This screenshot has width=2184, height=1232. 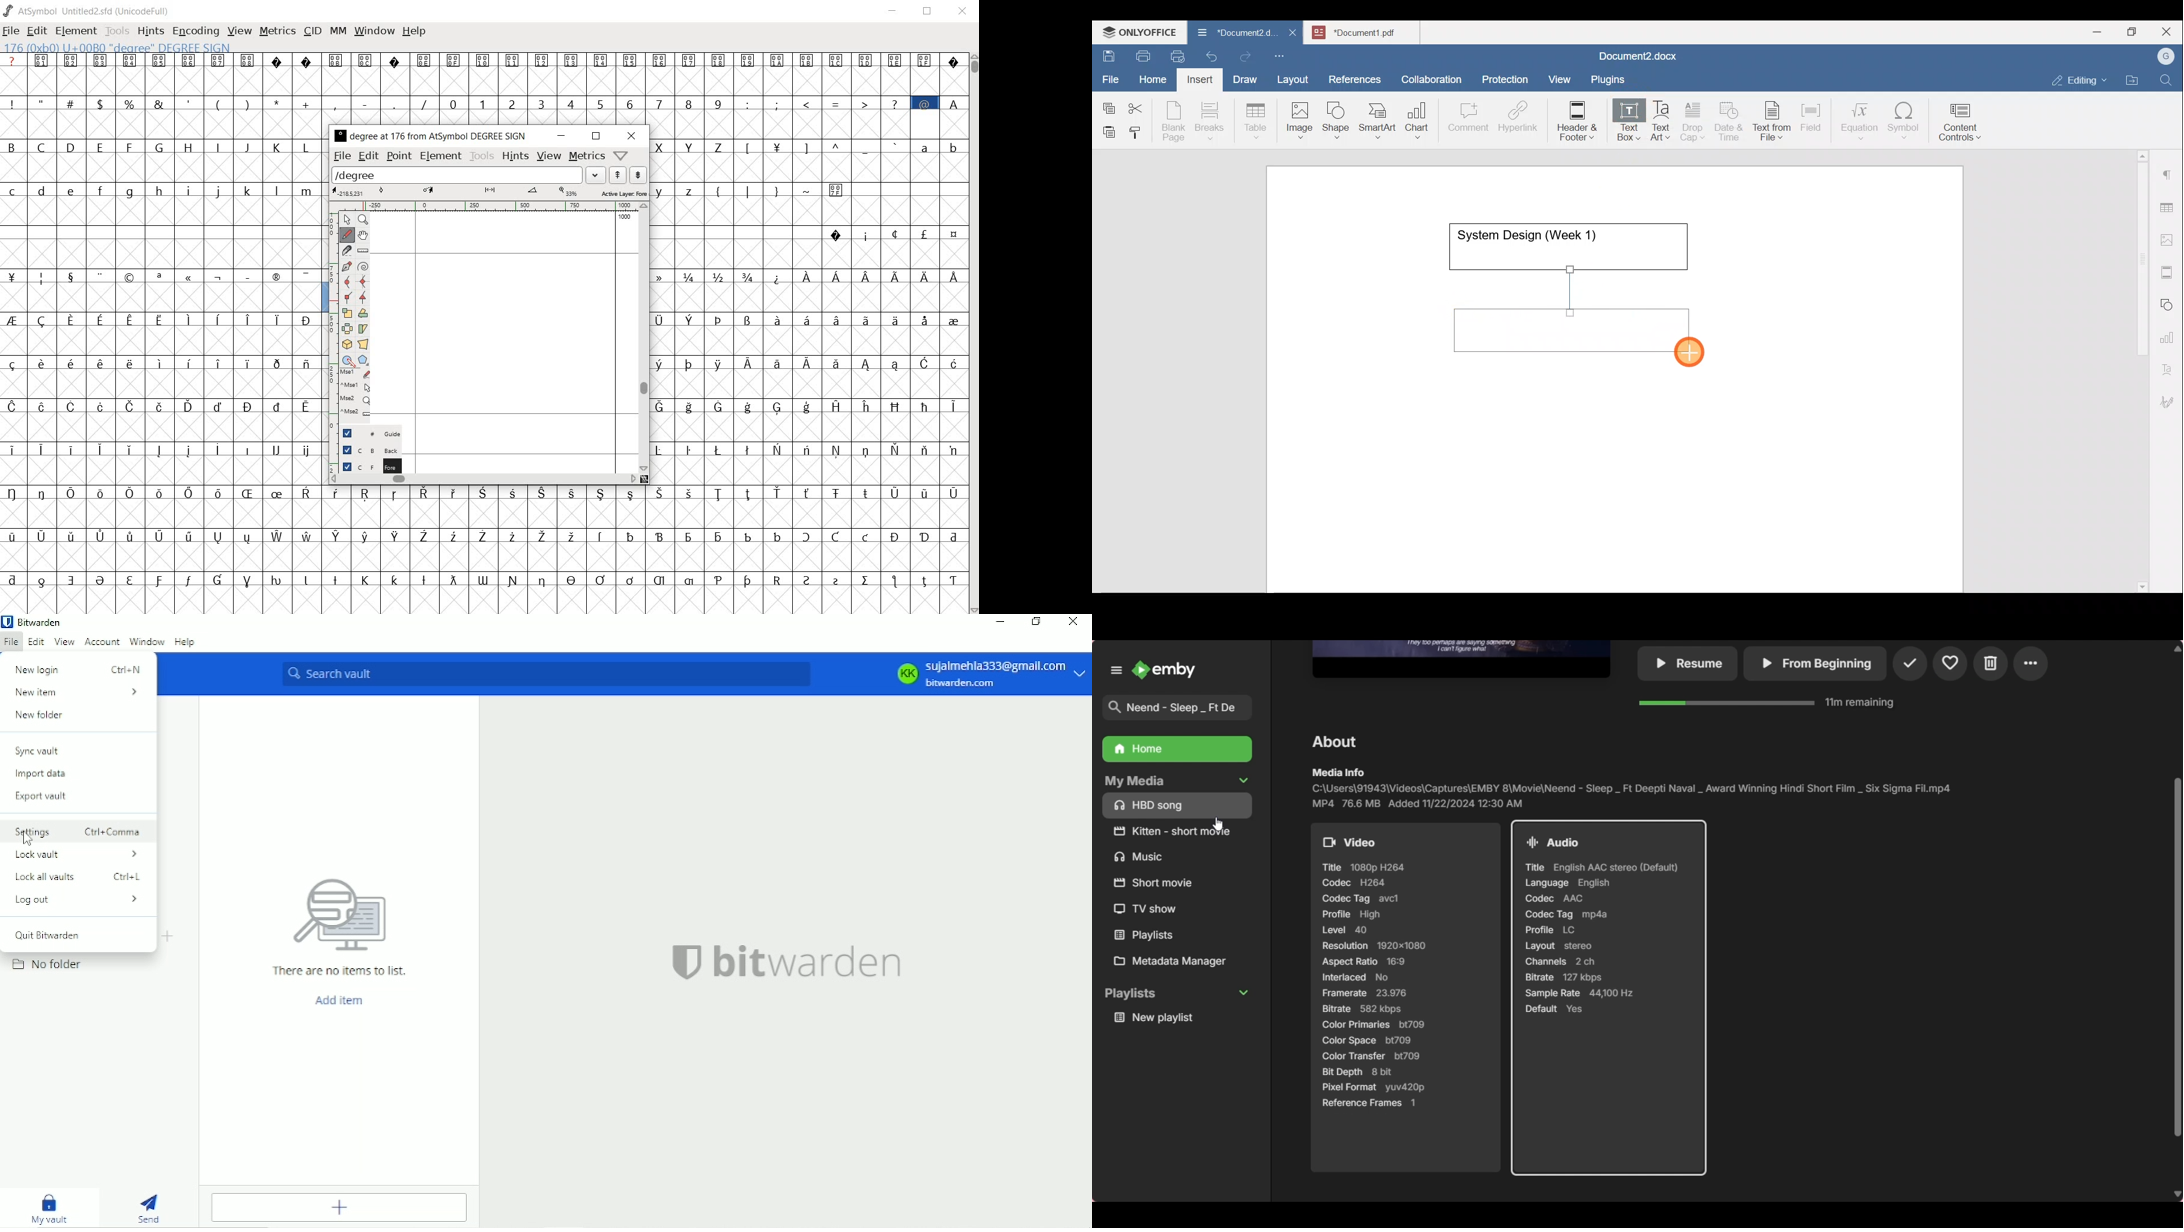 I want to click on unsupported charters, so click(x=293, y=59).